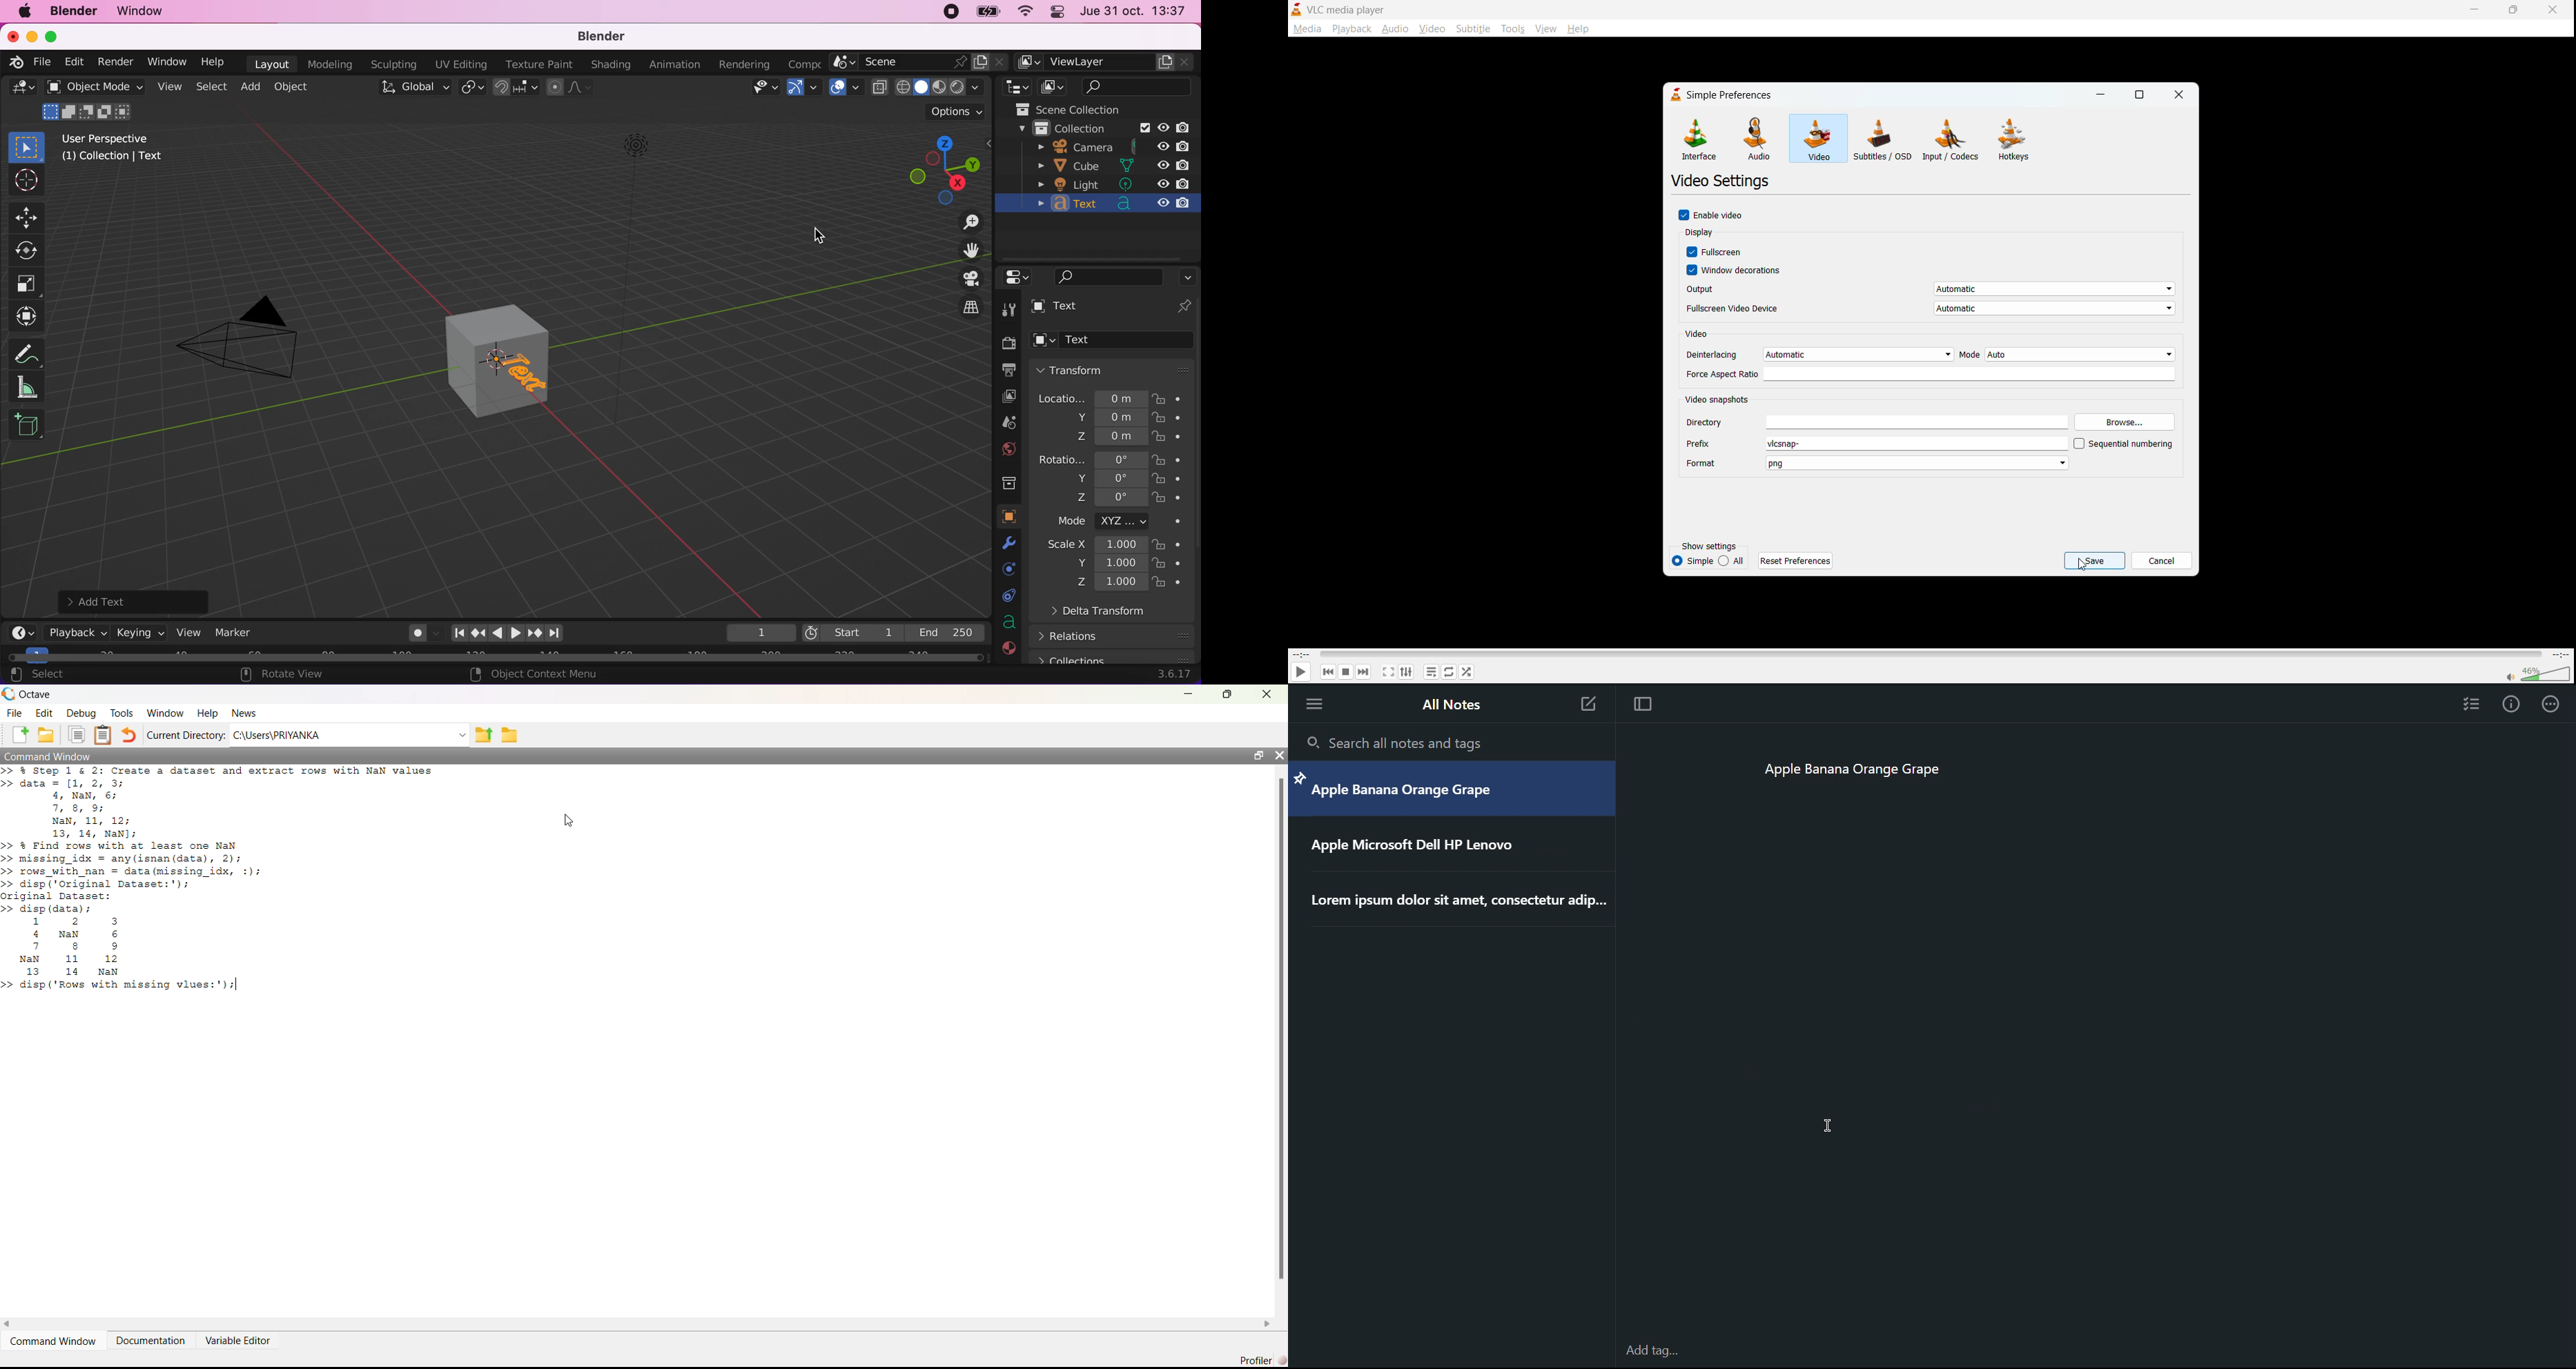 Image resolution: width=2576 pixels, height=1372 pixels. Describe the element at coordinates (1168, 437) in the screenshot. I see `lock button` at that location.